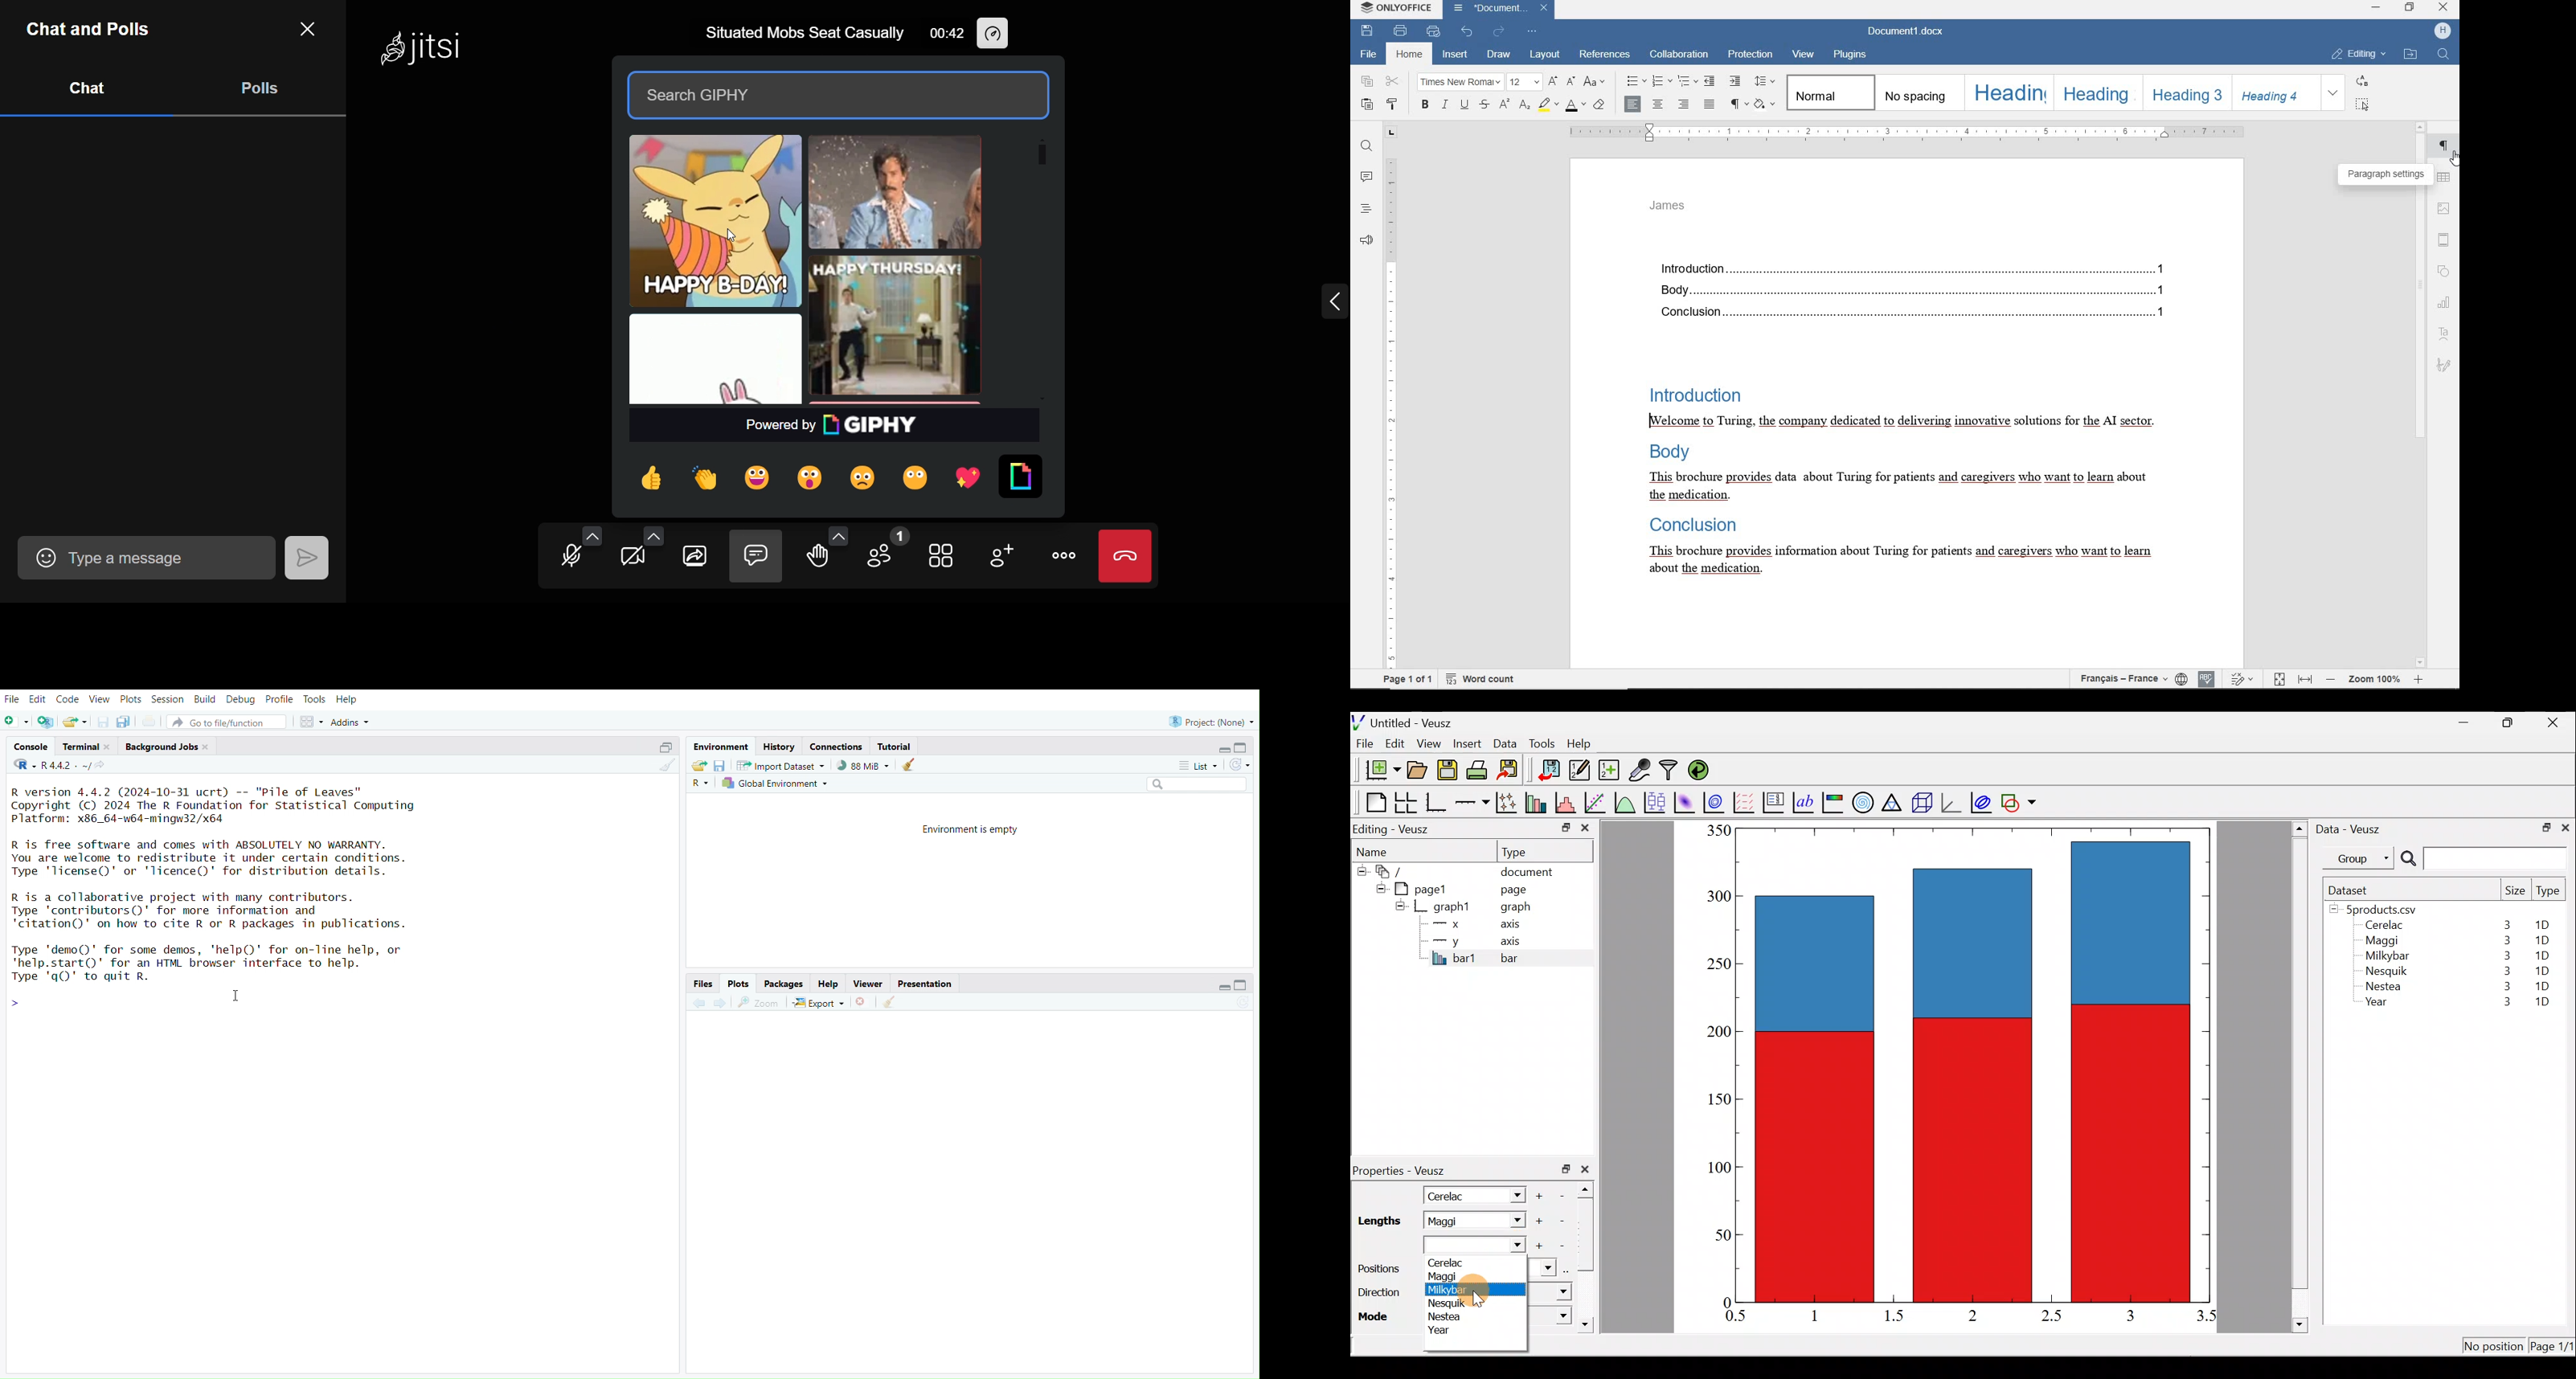 The image size is (2576, 1400). Describe the element at coordinates (1475, 803) in the screenshot. I see `Add an axis to the plot` at that location.